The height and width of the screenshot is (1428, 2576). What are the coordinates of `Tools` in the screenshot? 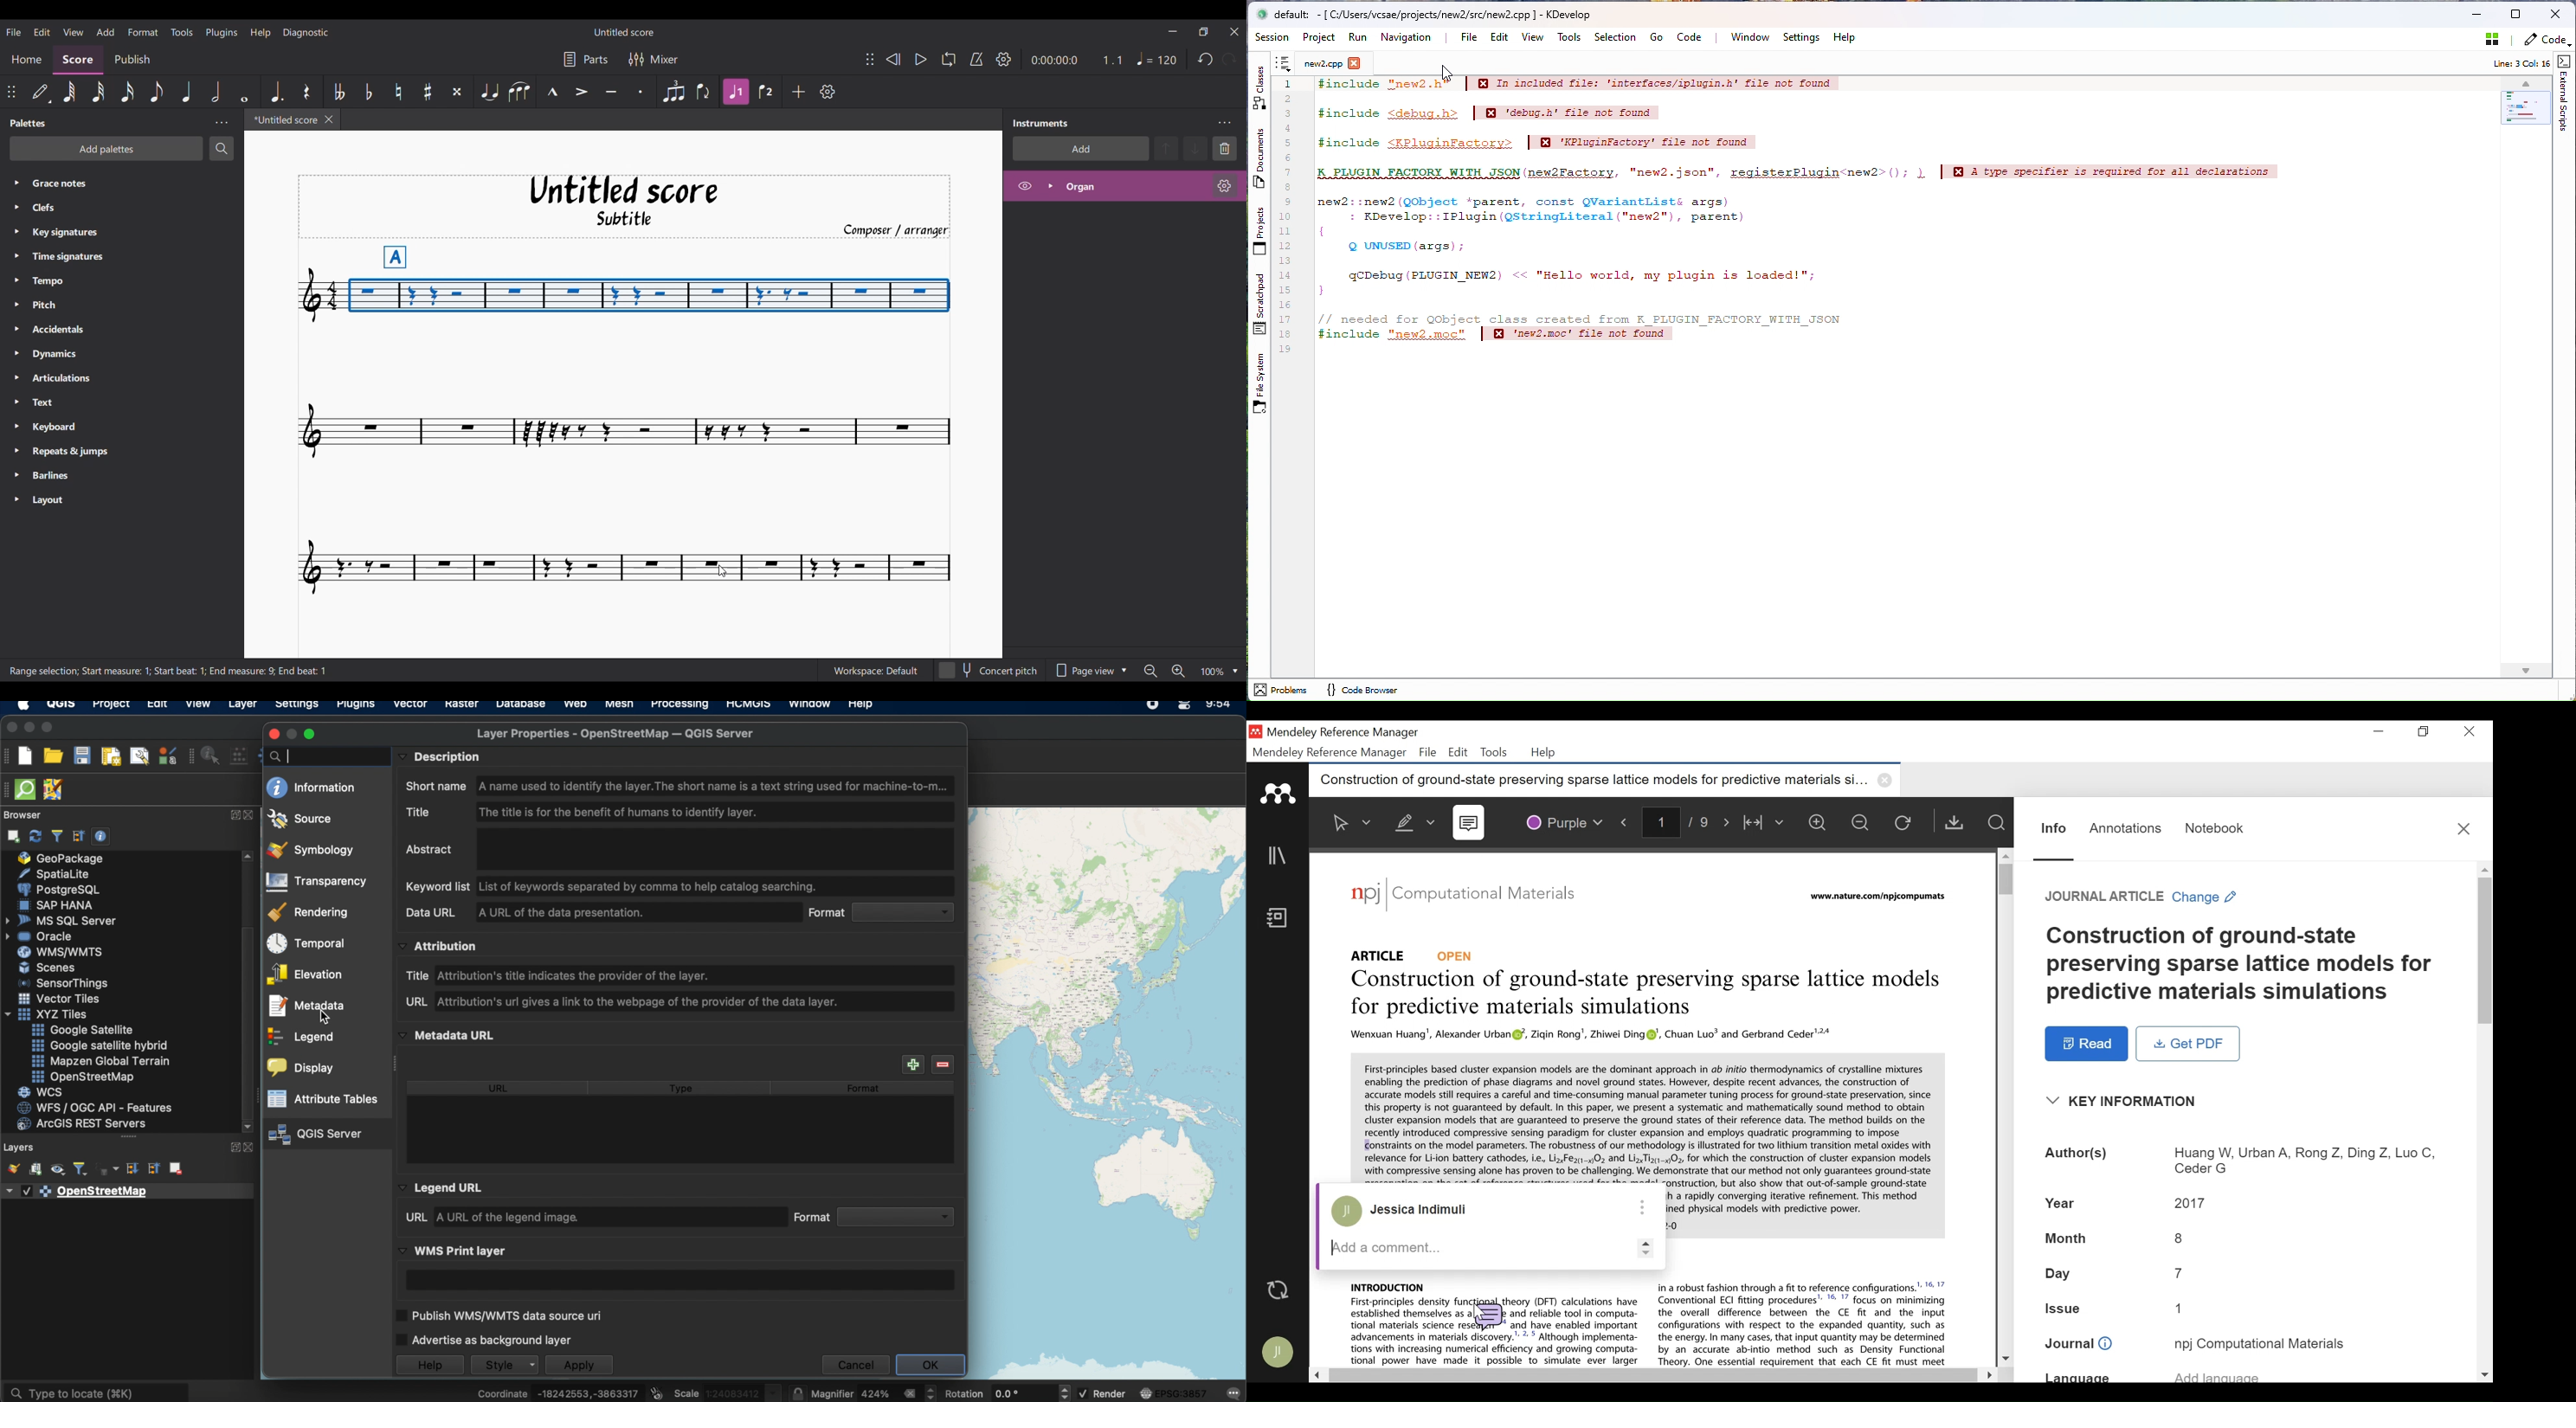 It's located at (1574, 38).